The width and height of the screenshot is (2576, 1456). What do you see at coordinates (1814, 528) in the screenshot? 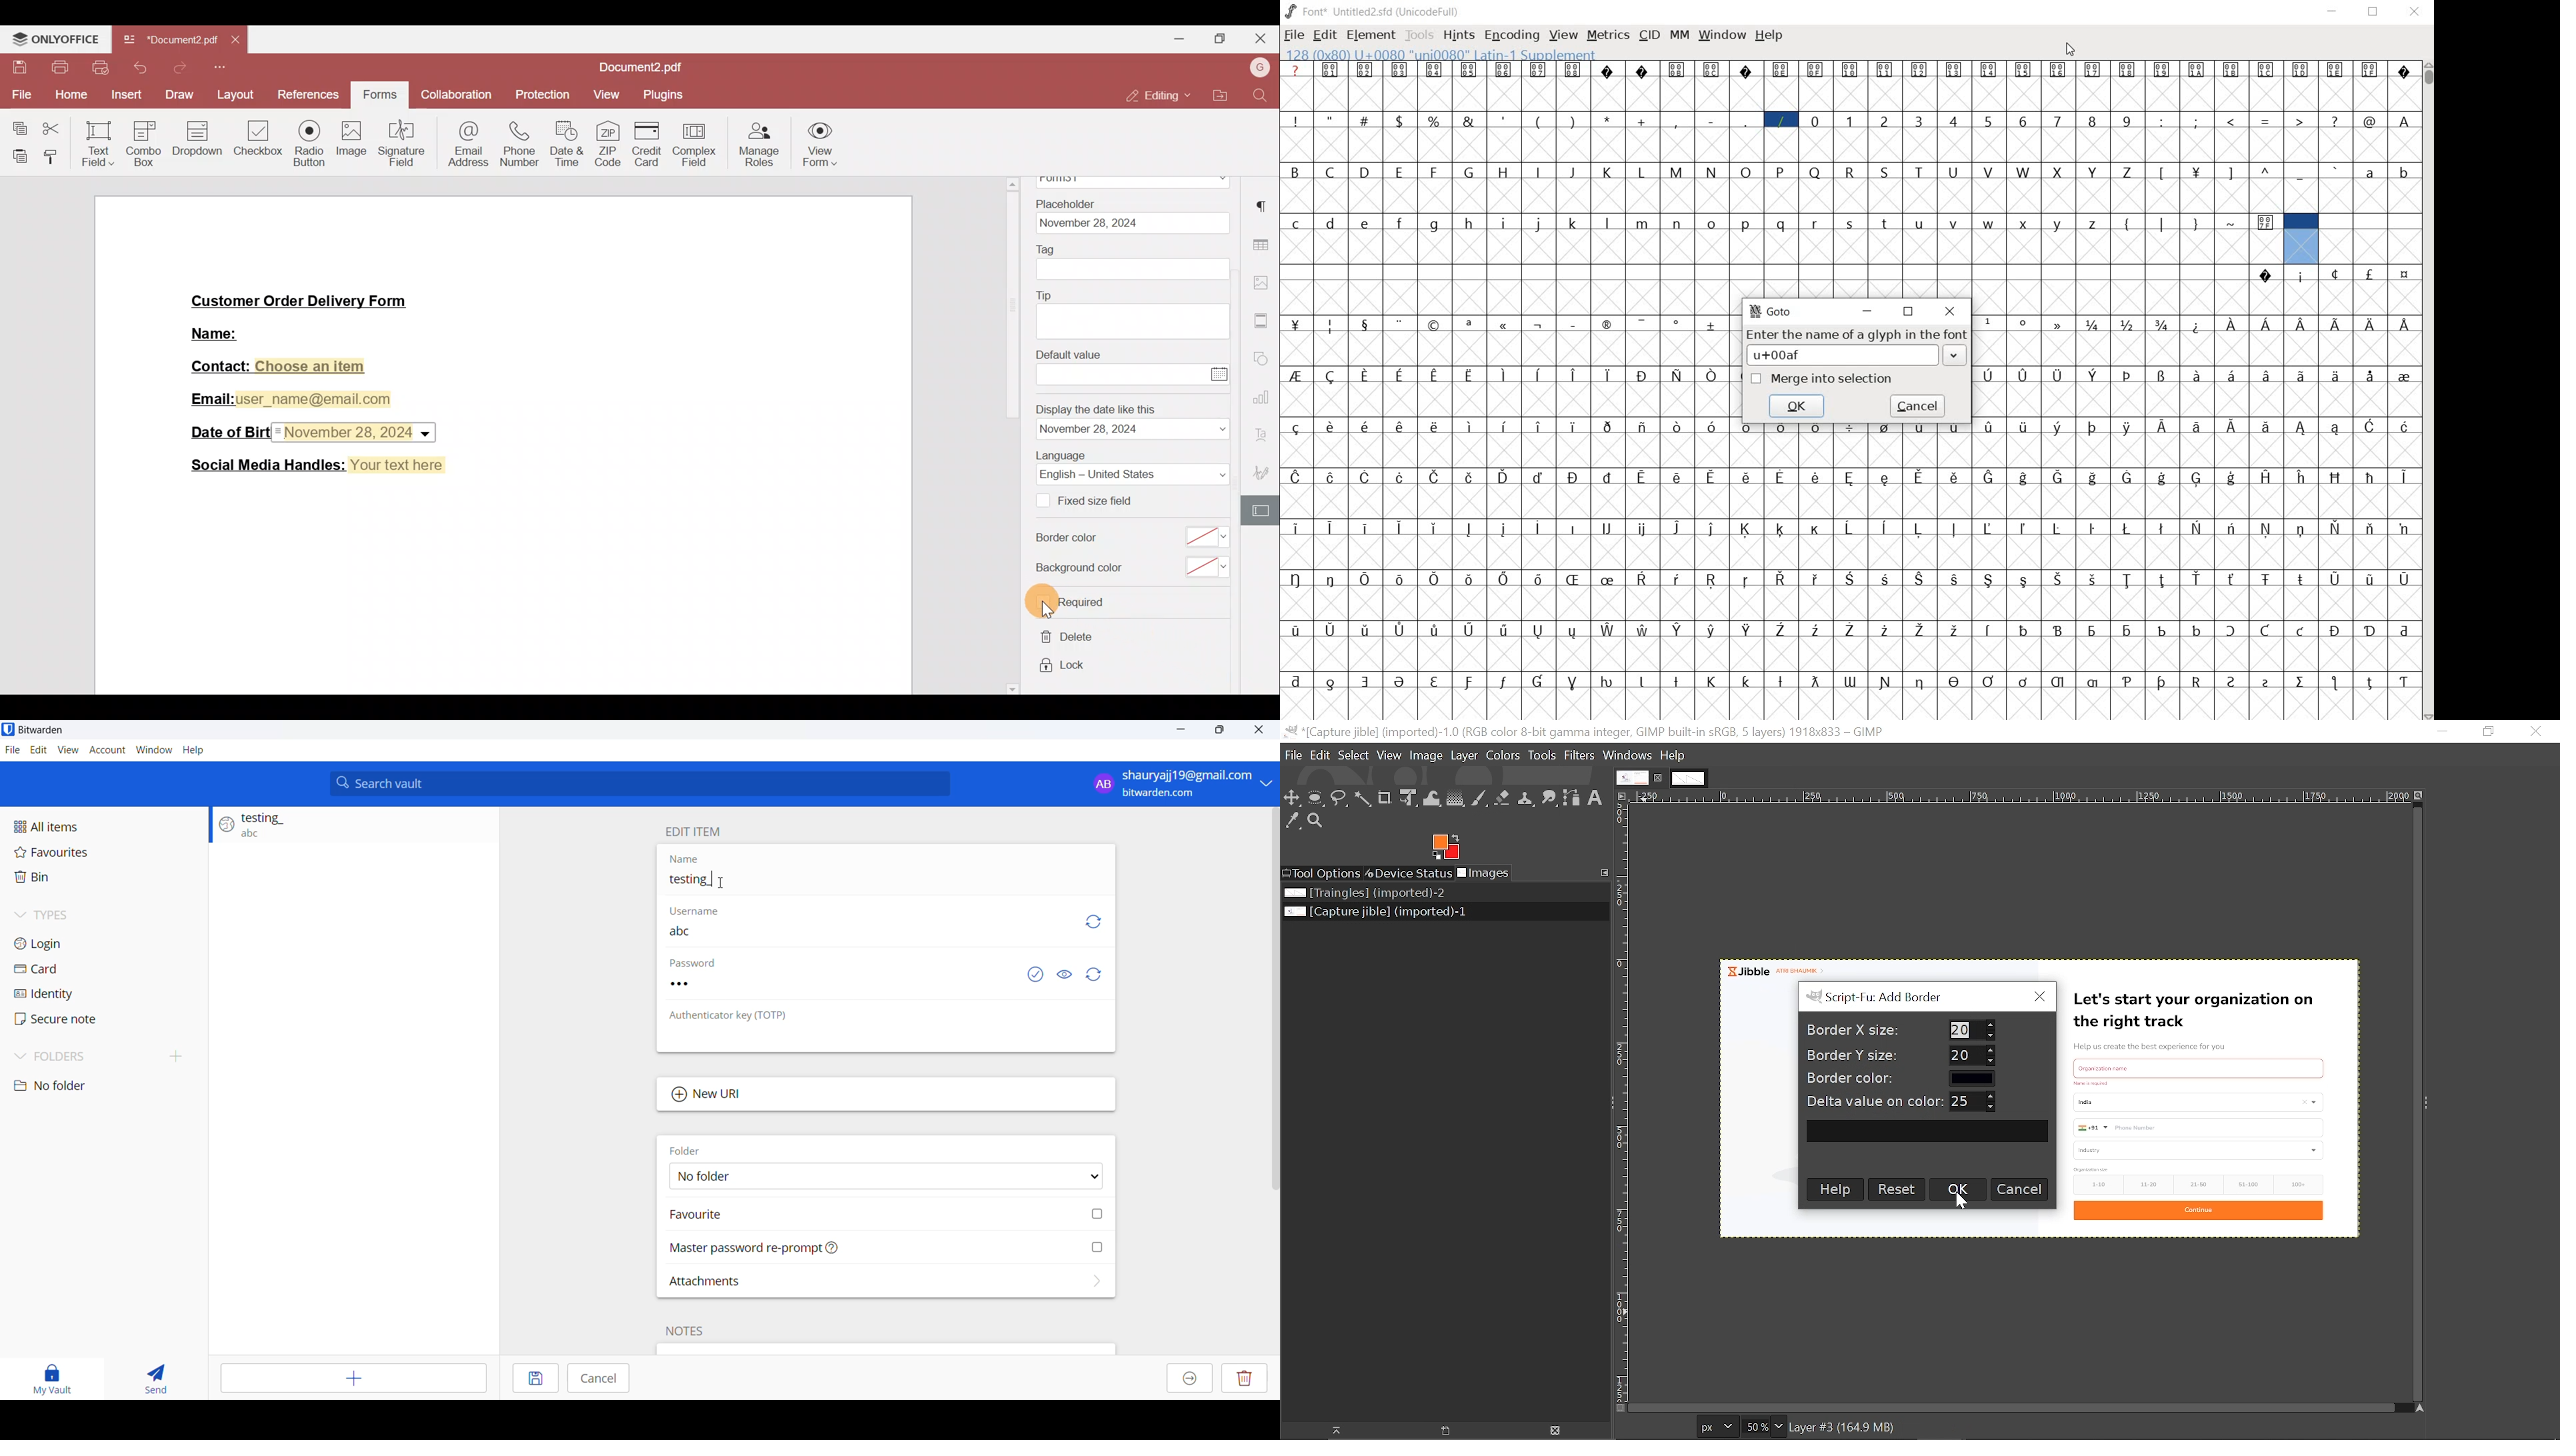
I see `Symbol` at bounding box center [1814, 528].